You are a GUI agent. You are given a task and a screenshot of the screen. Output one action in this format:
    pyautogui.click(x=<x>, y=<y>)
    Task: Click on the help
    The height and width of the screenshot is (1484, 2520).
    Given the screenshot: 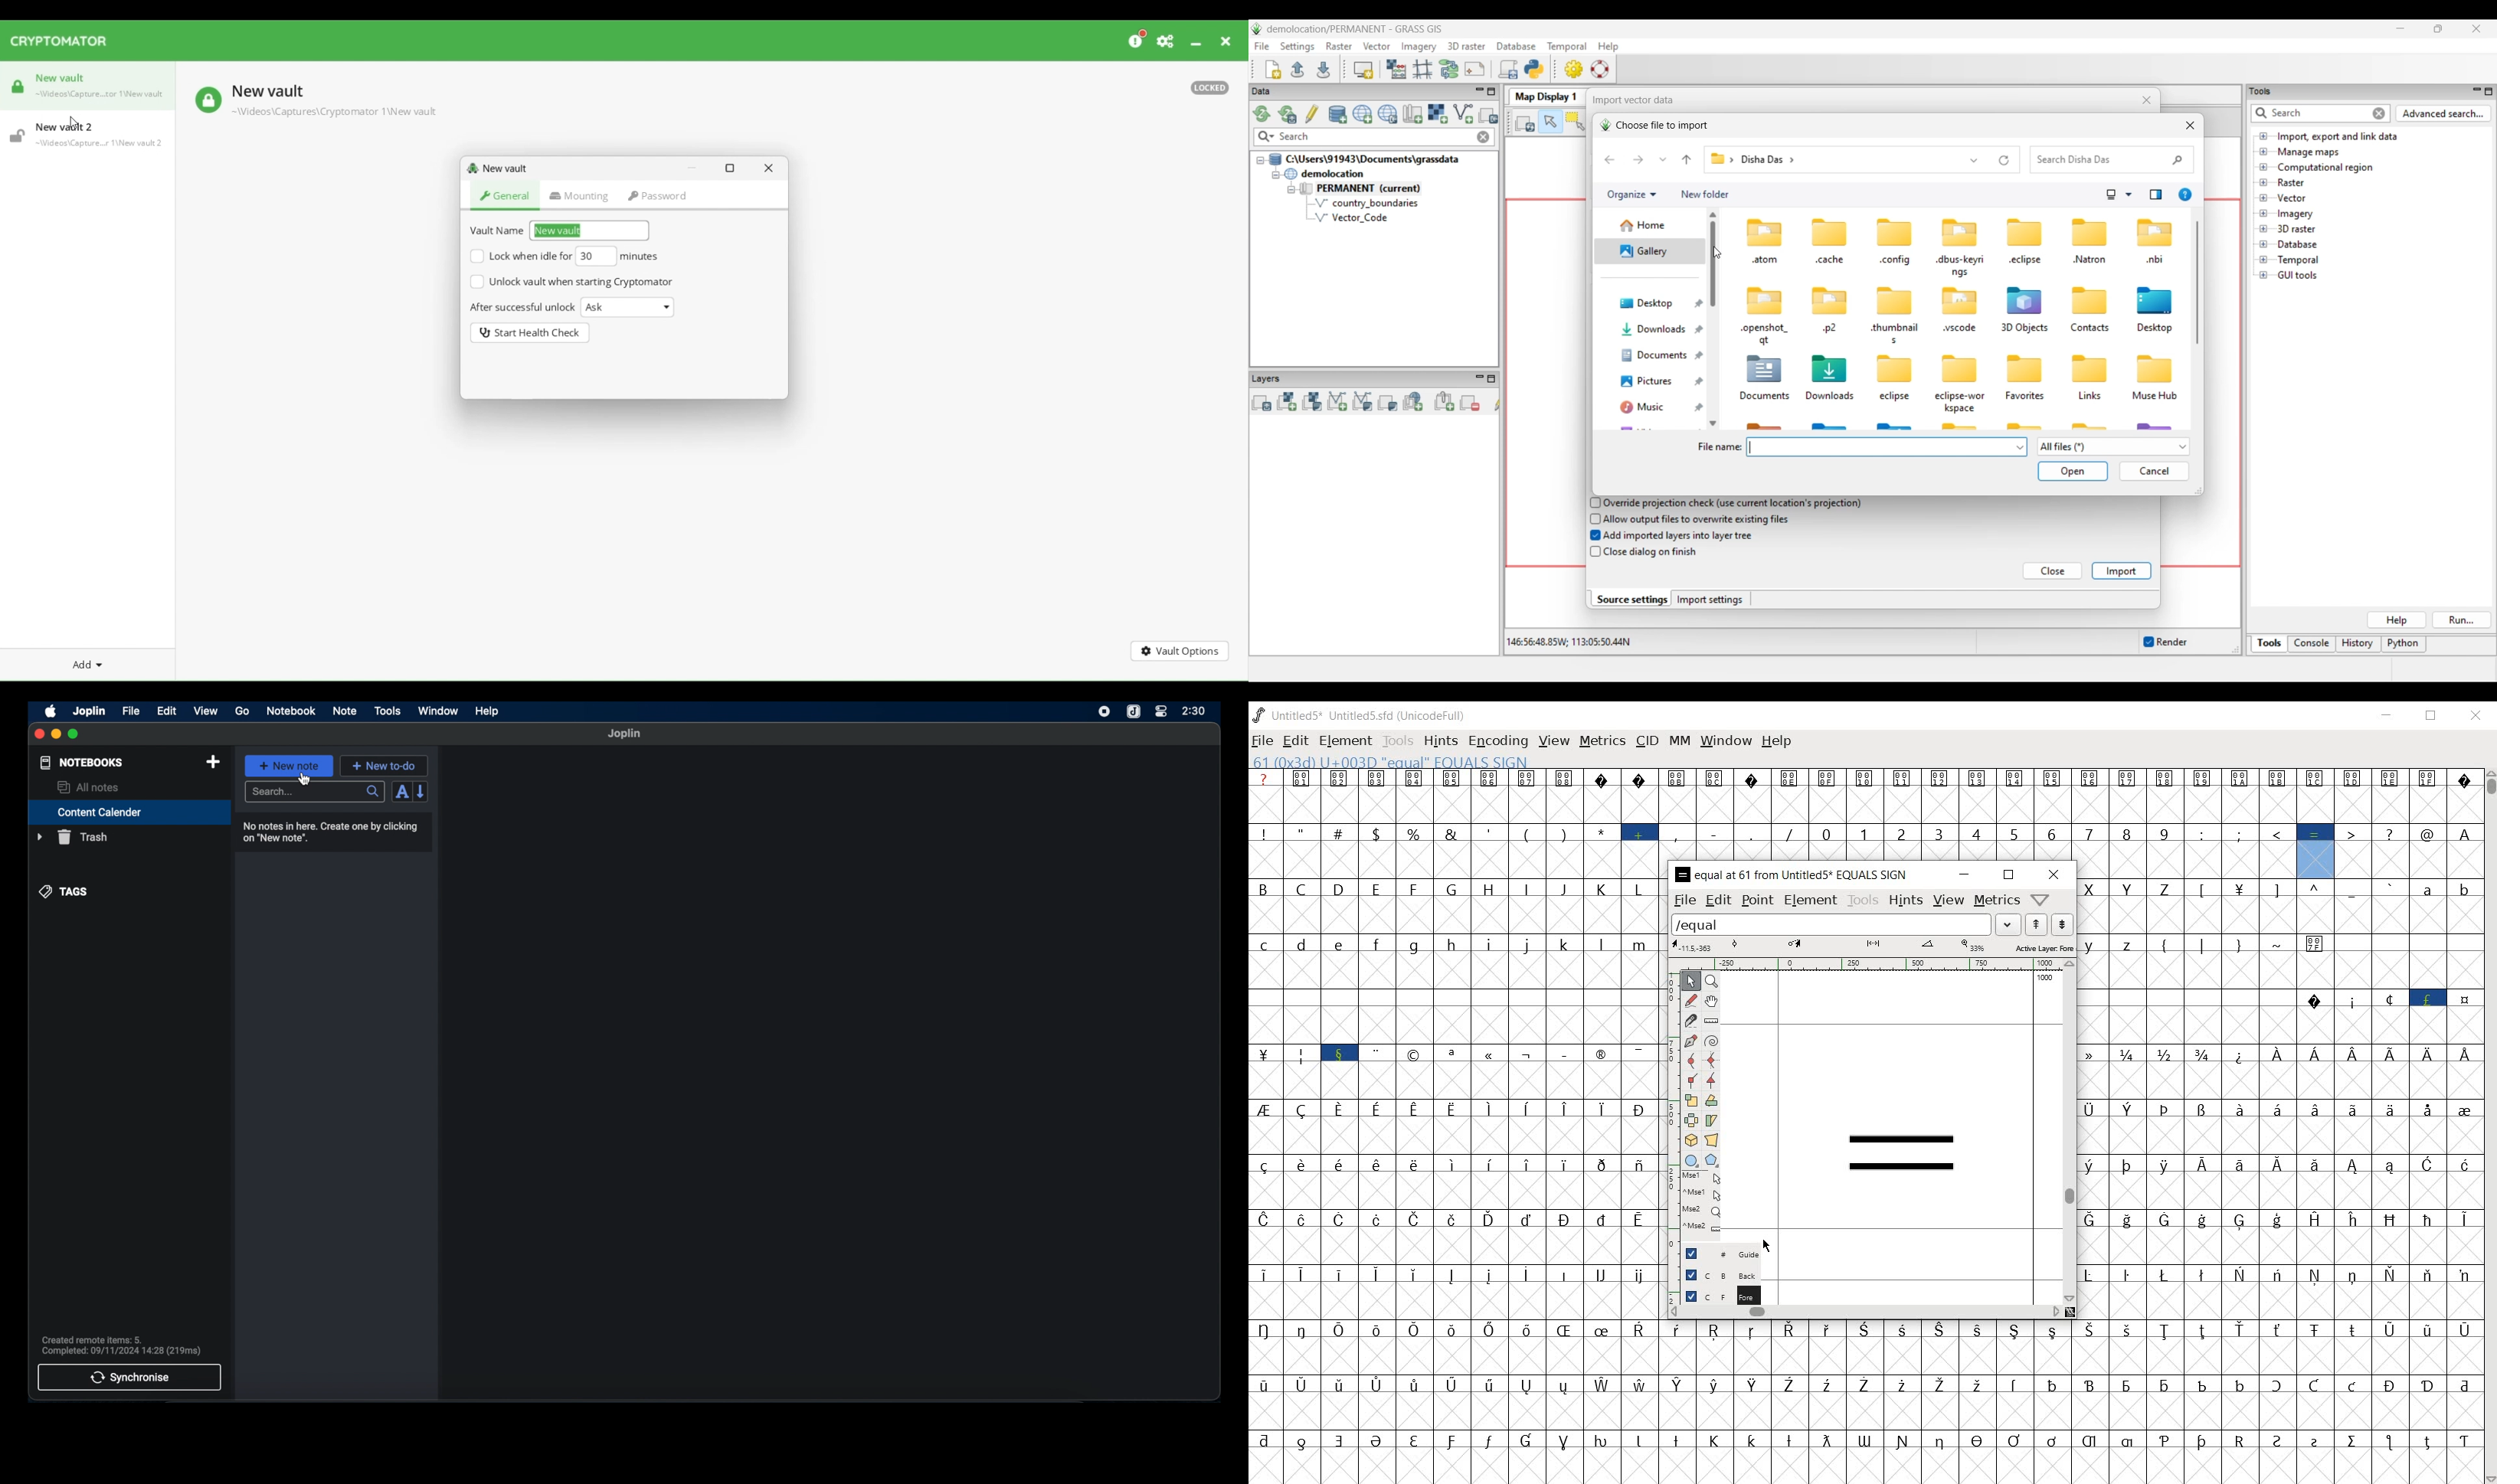 What is the action you would take?
    pyautogui.click(x=488, y=712)
    